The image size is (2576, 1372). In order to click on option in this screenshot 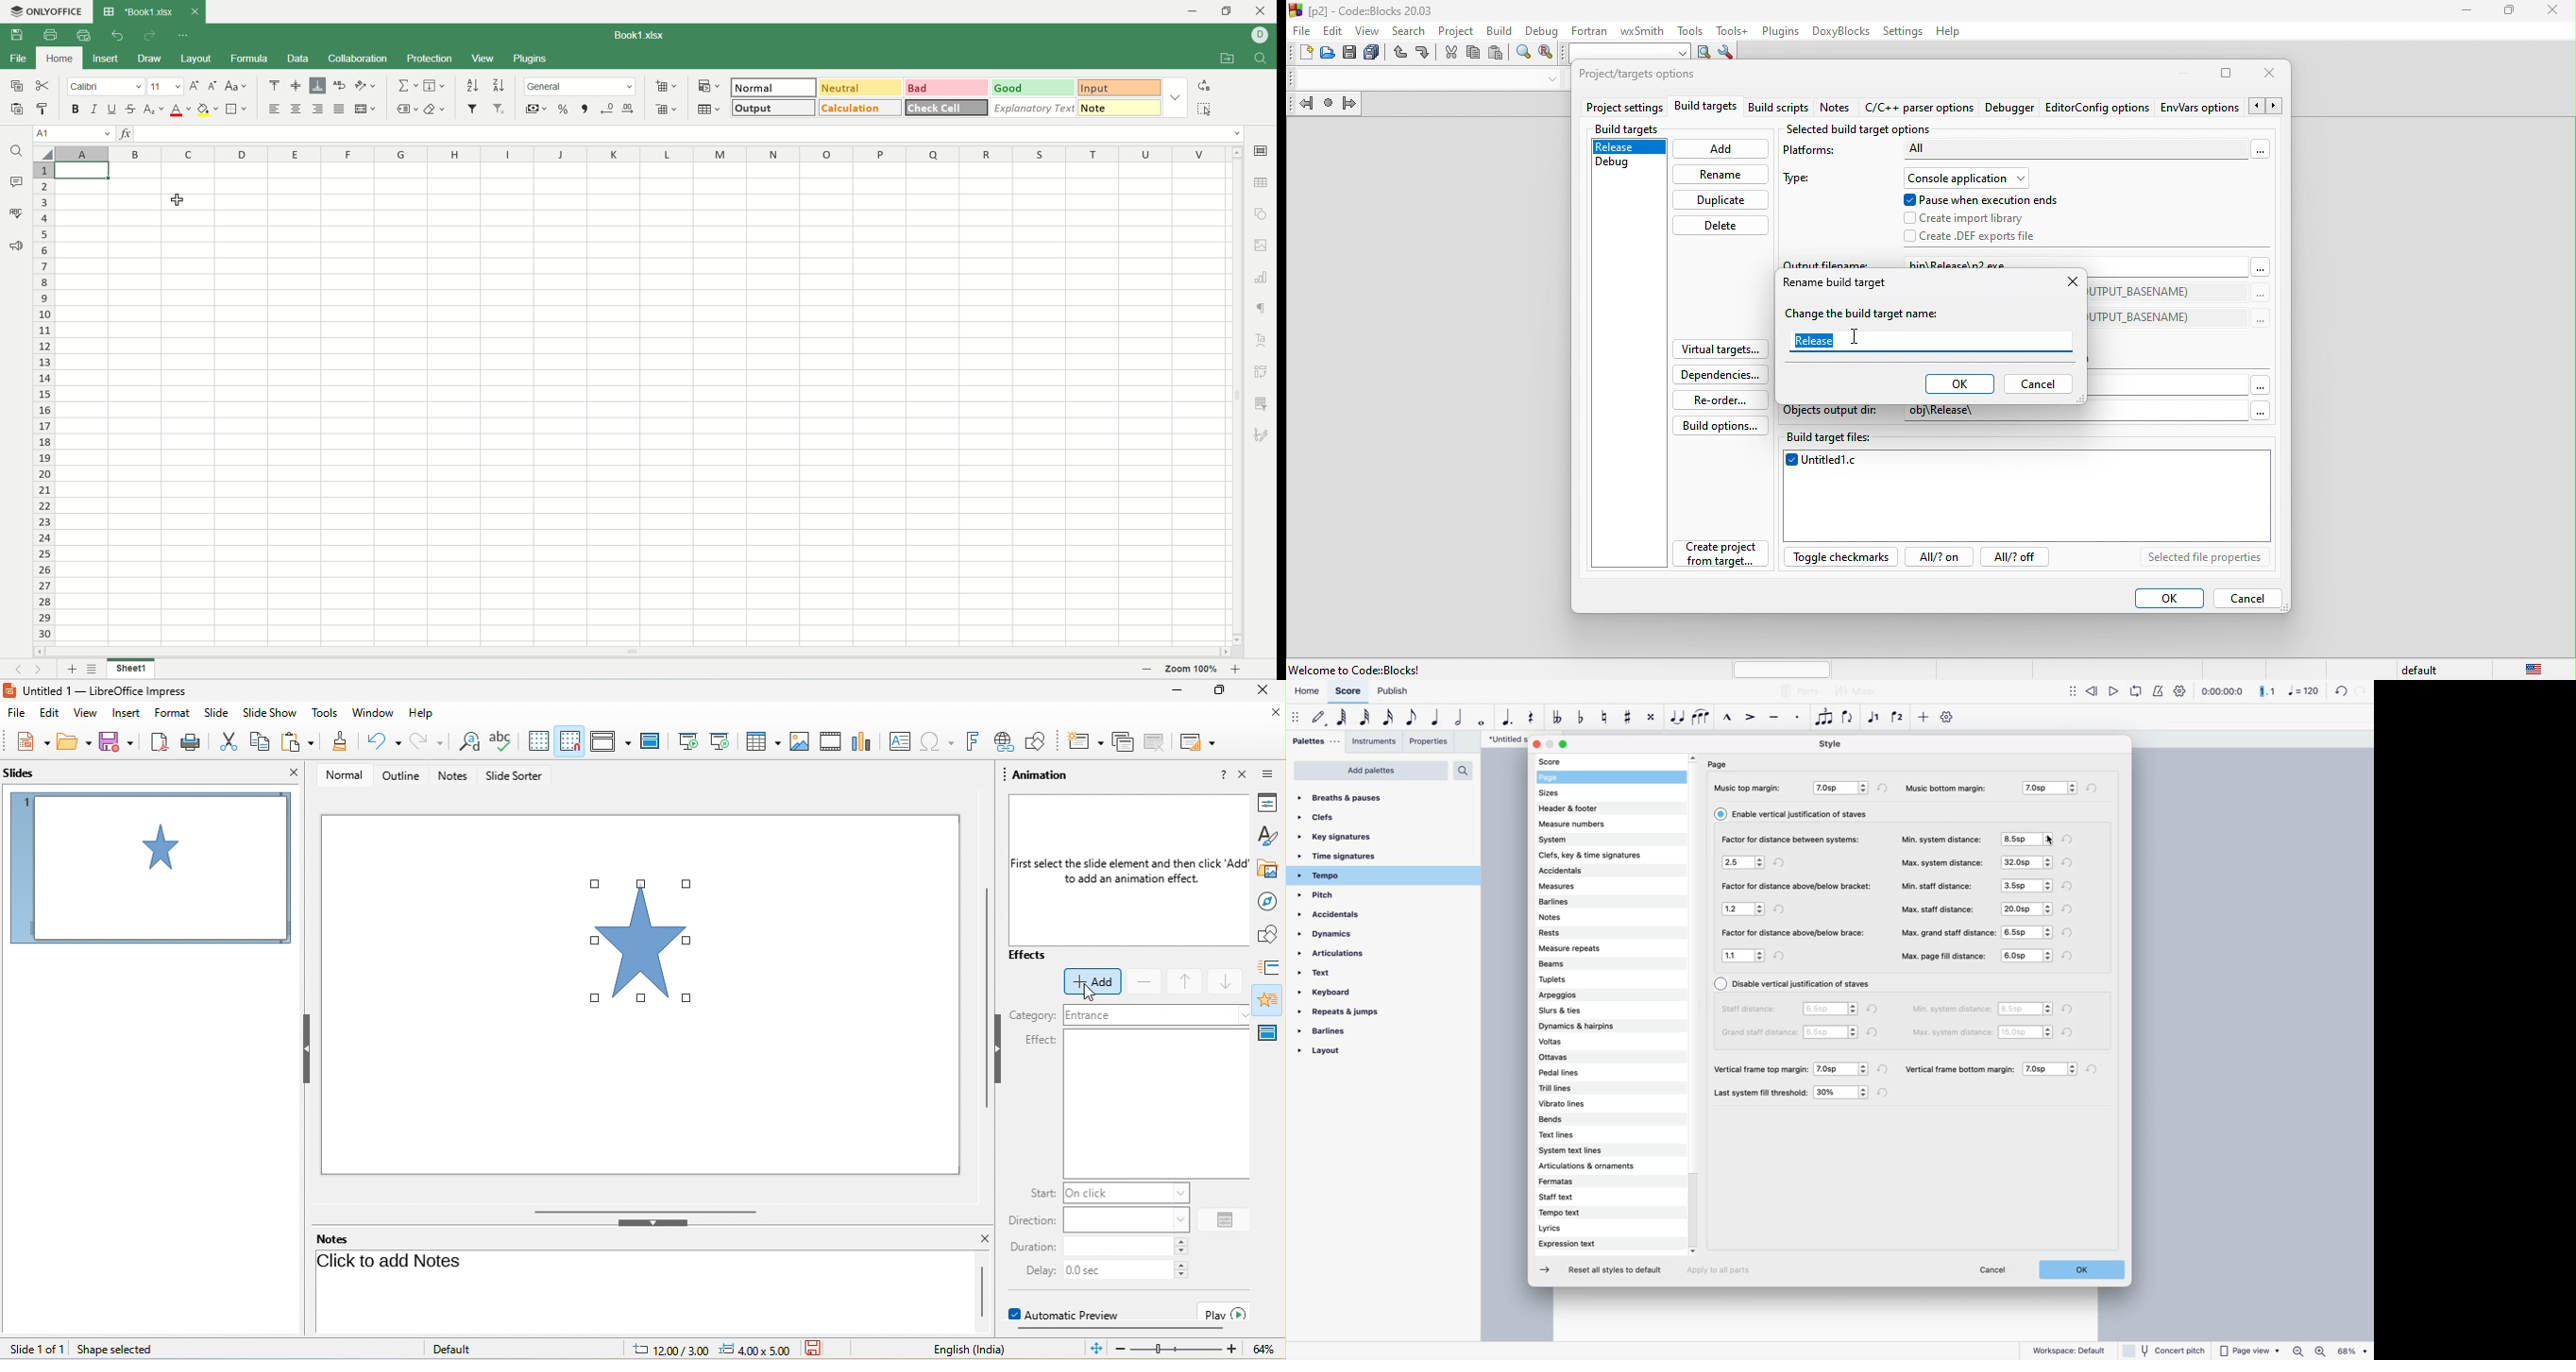, I will do `click(1226, 1219)`.